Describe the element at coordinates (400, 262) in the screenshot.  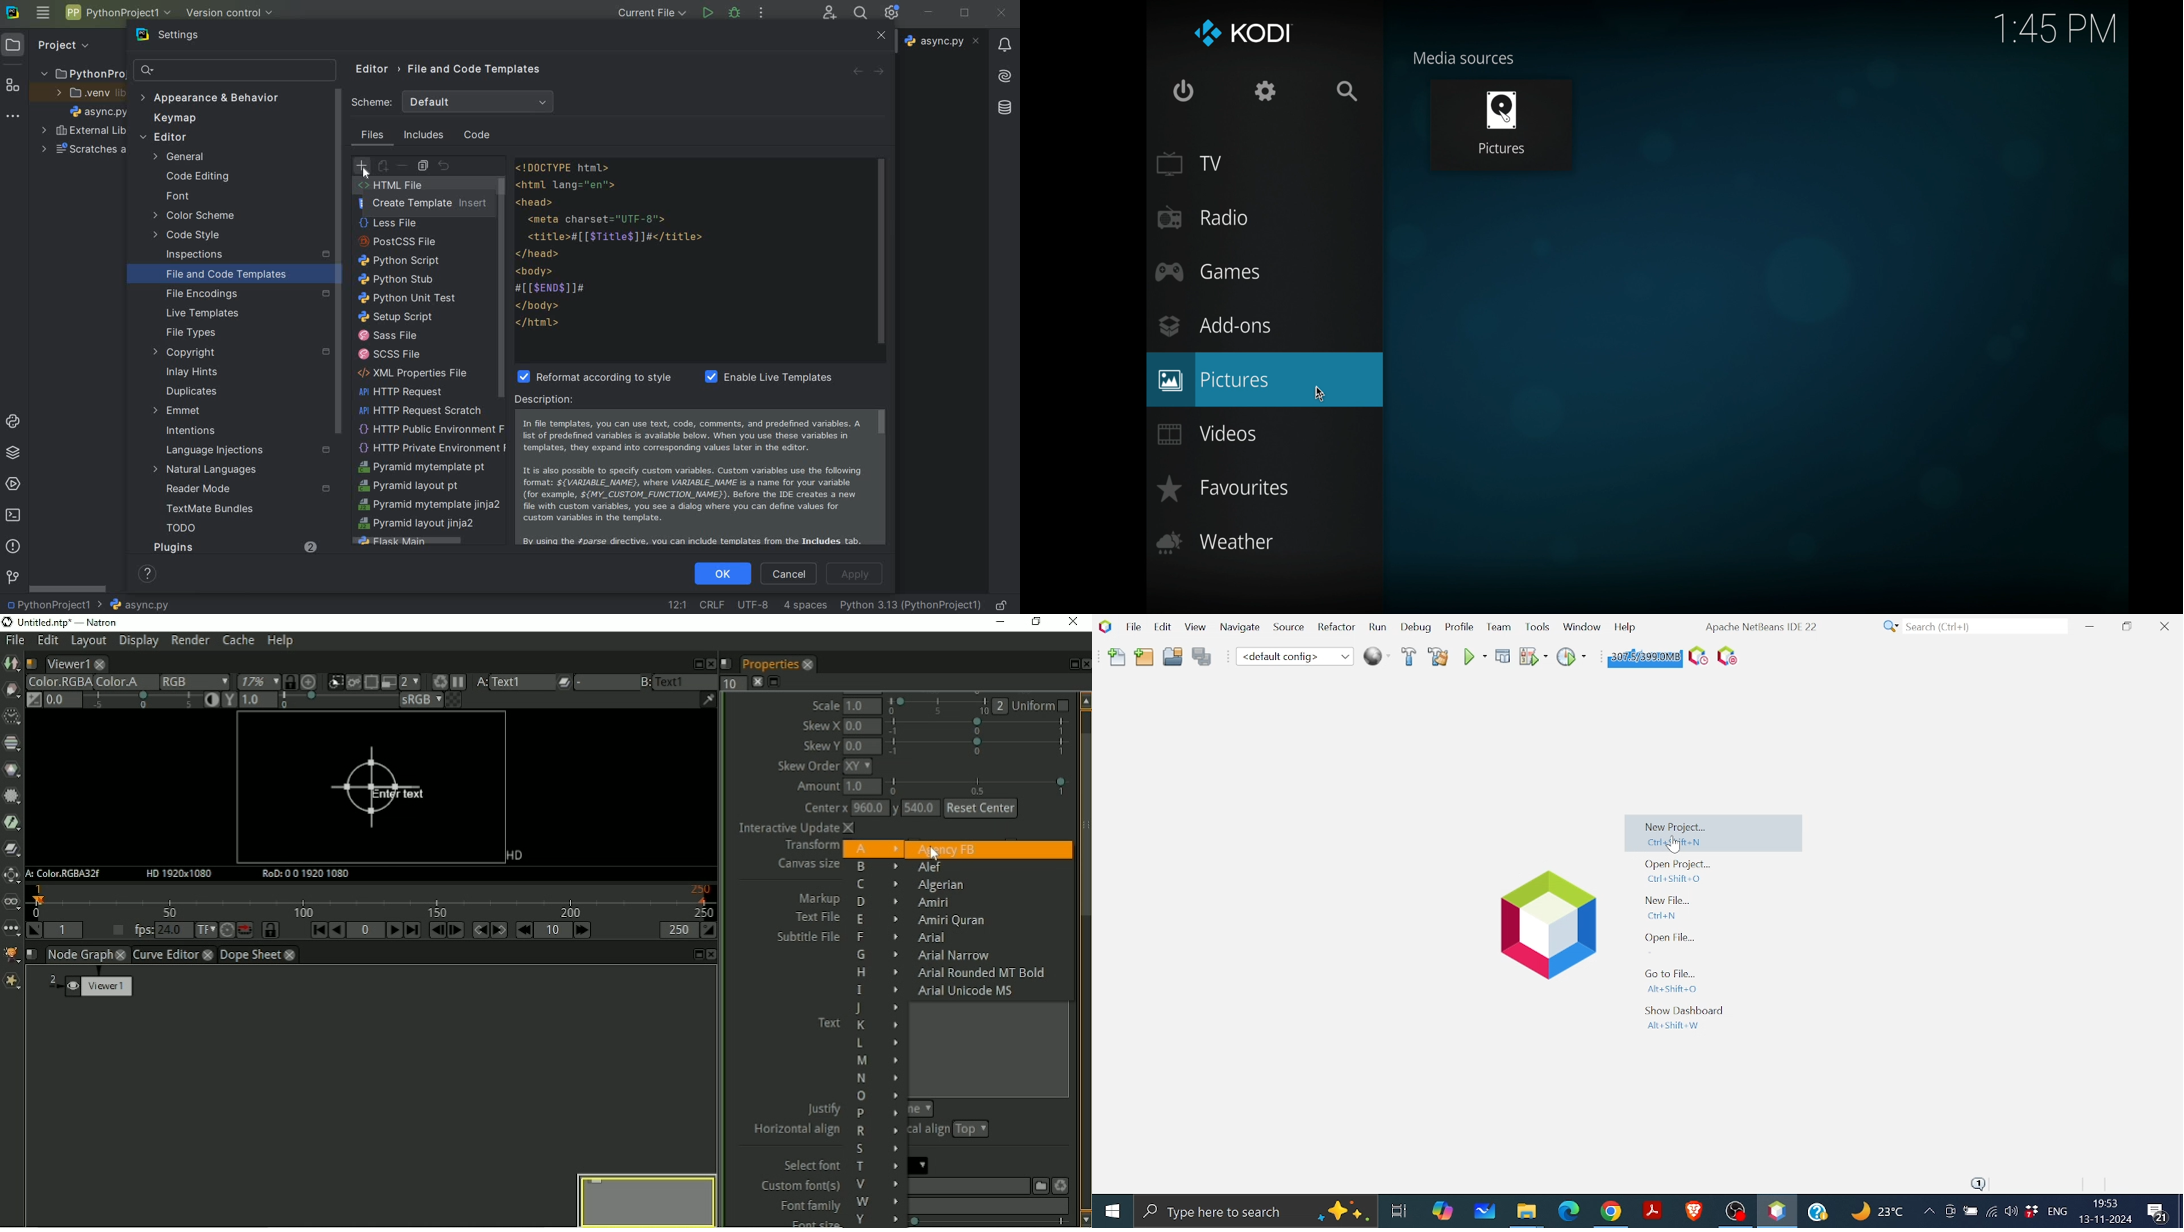
I see `python script` at that location.